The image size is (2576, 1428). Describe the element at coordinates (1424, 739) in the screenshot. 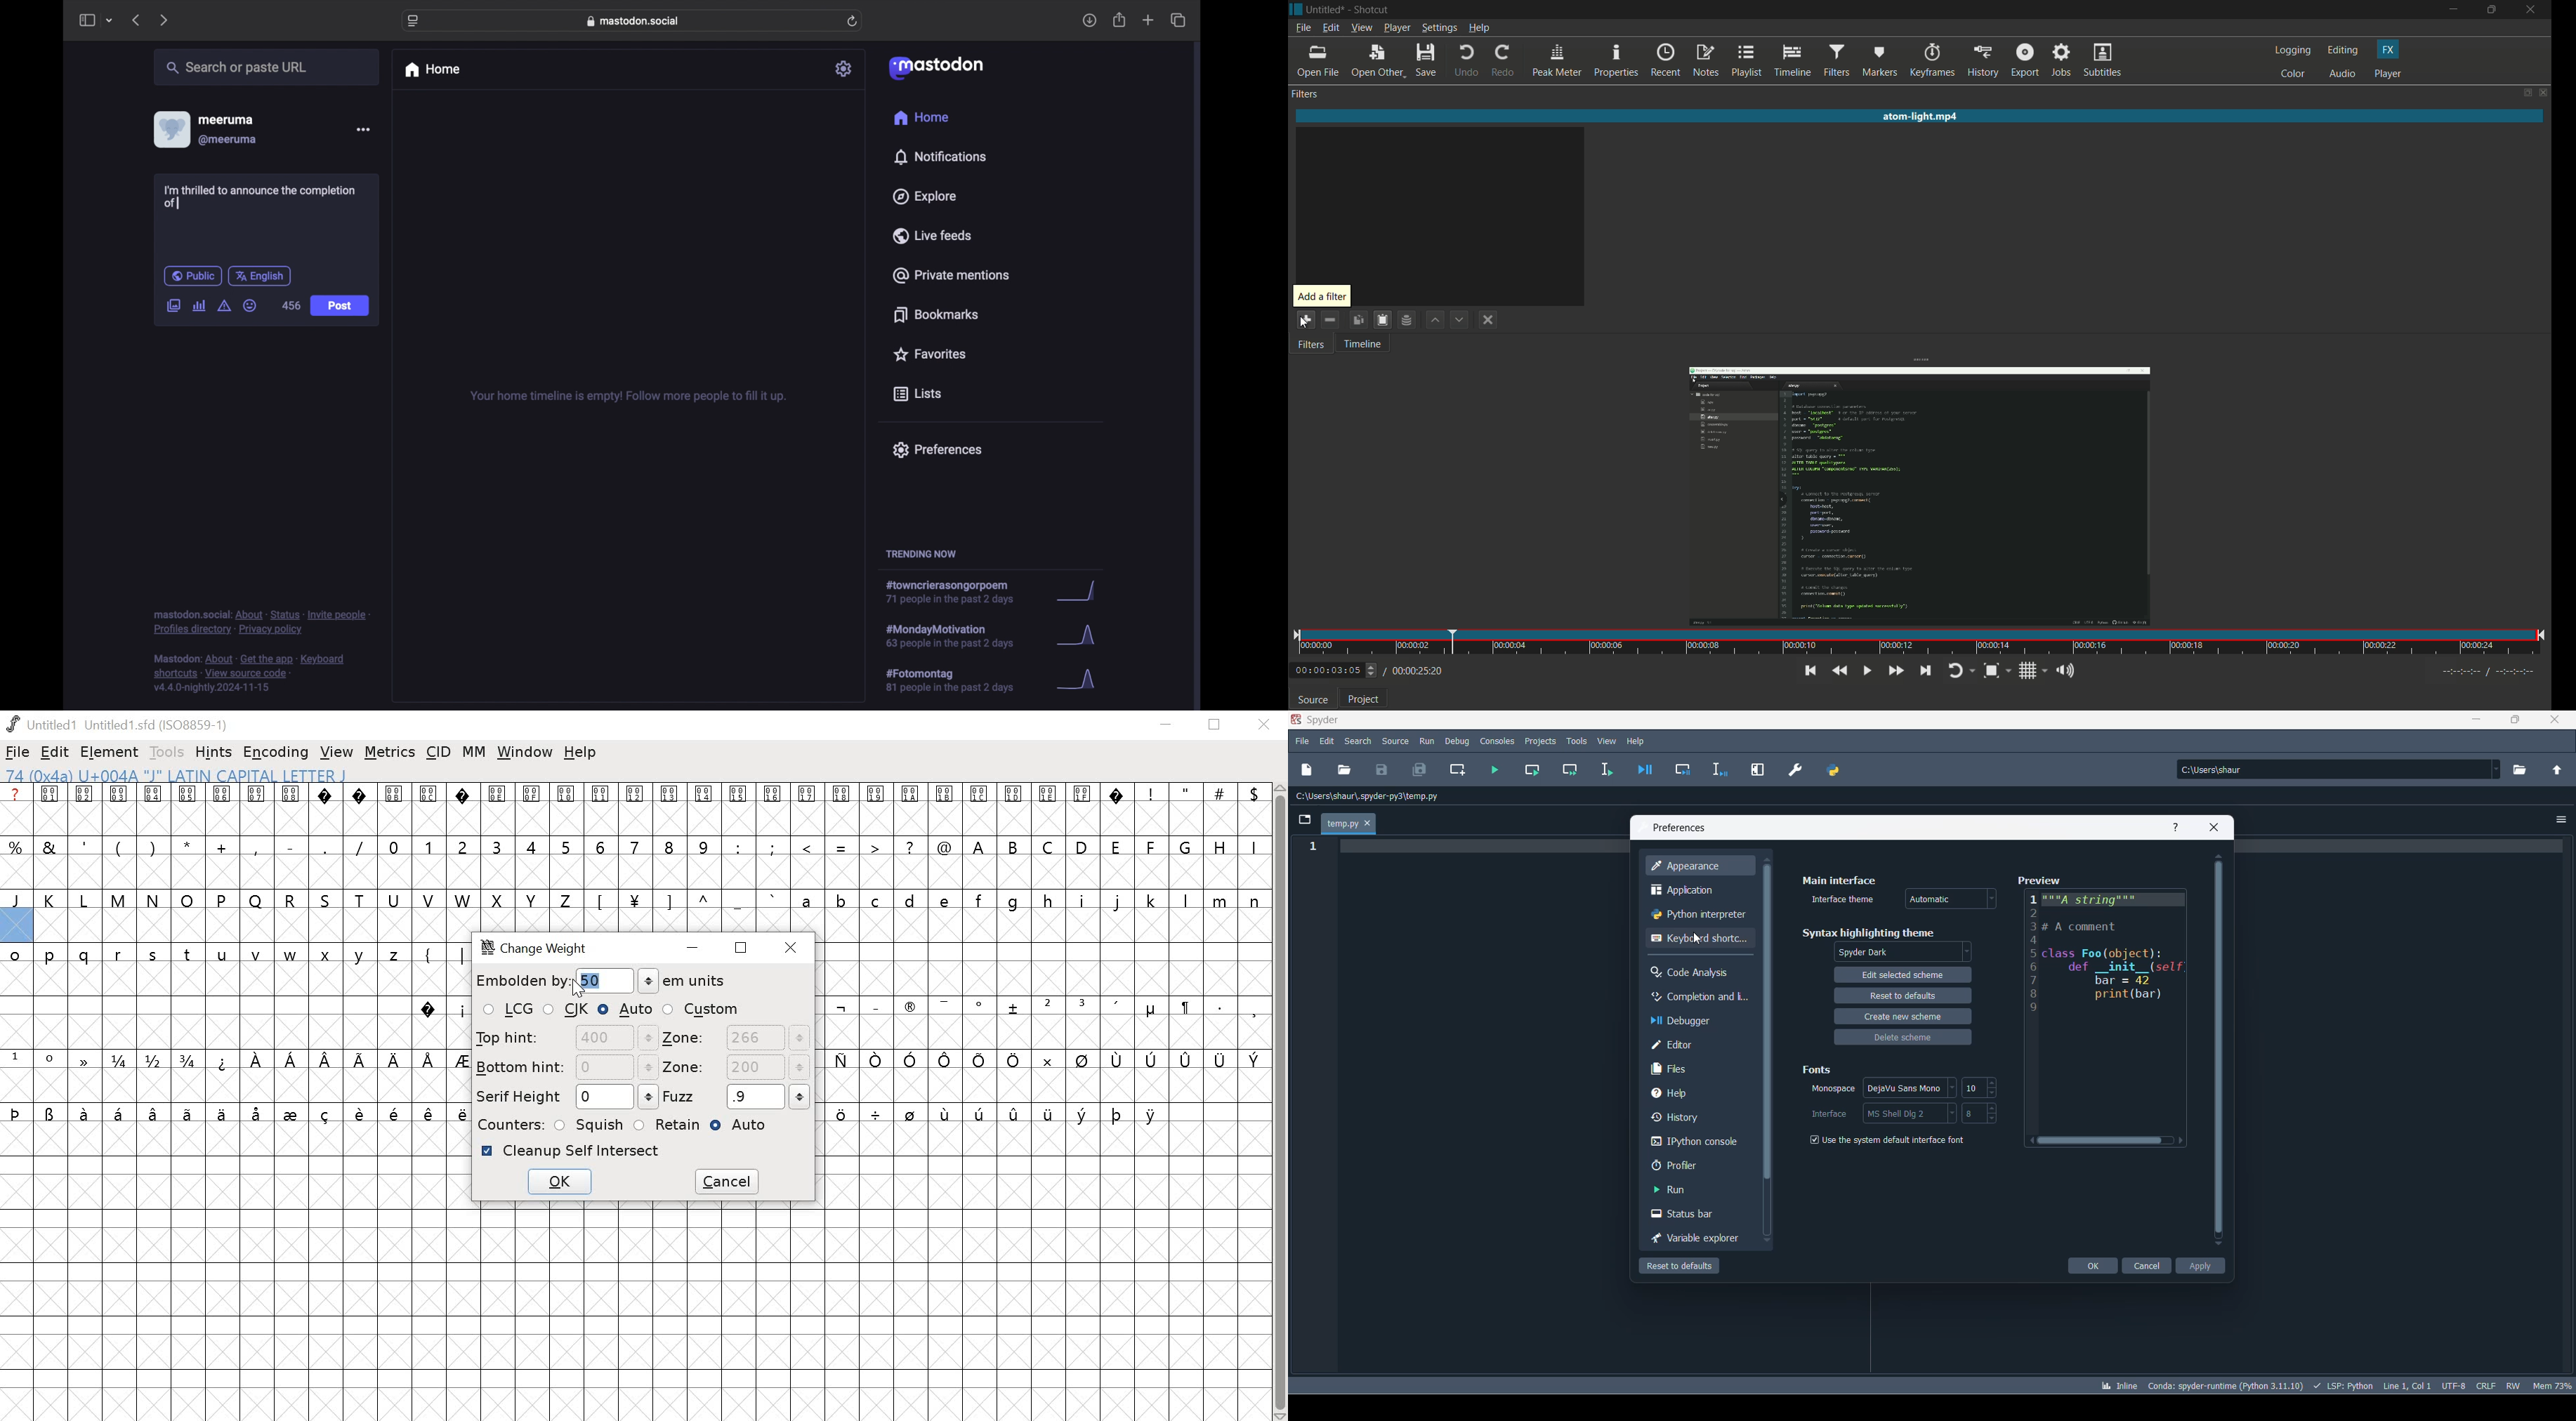

I see `run` at that location.